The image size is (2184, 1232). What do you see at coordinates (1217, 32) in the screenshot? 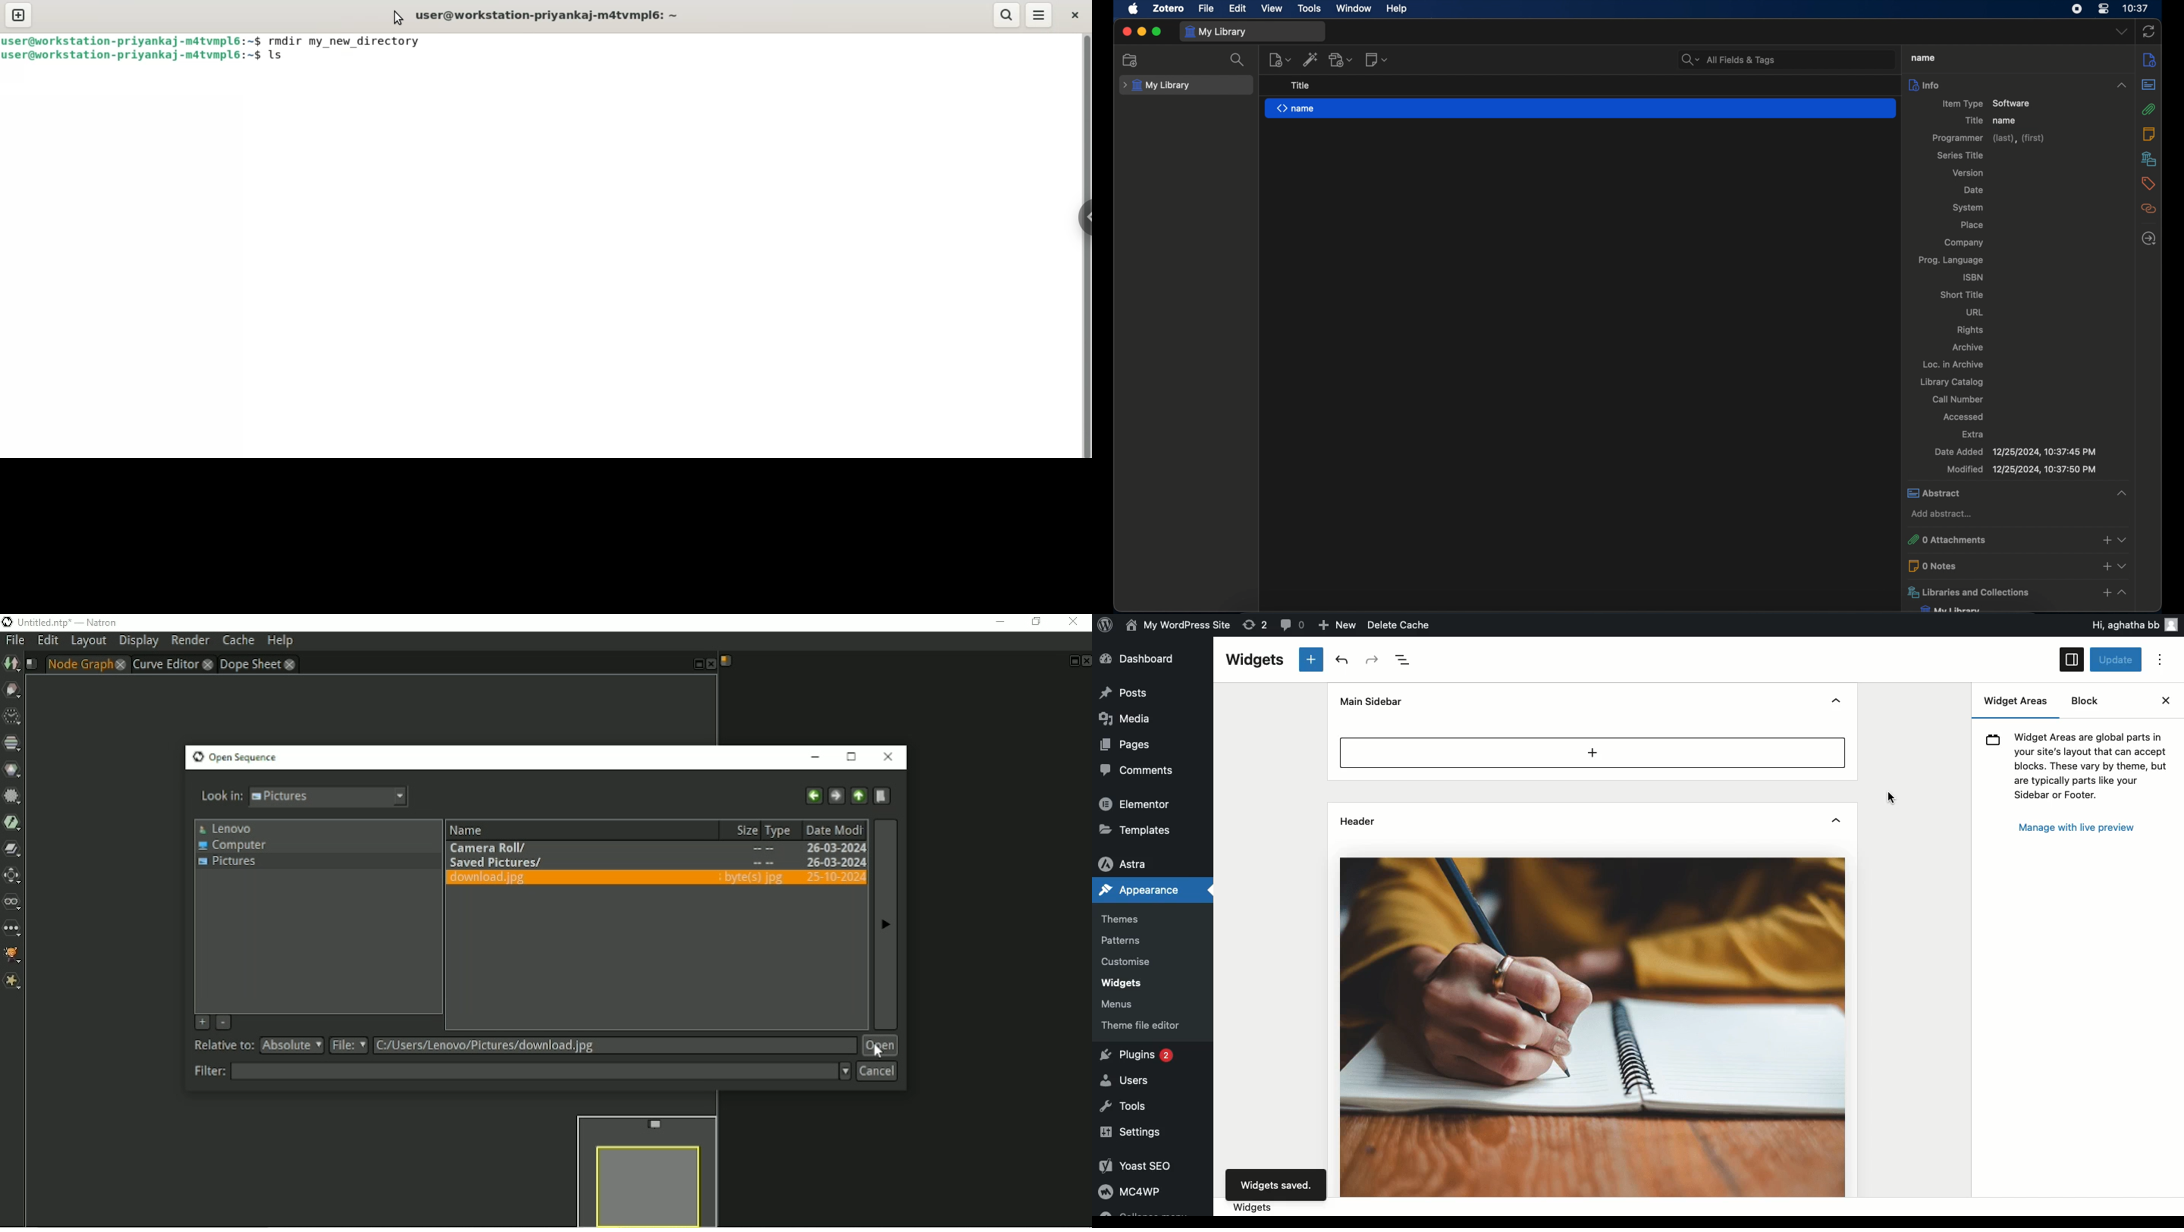
I see `my library` at bounding box center [1217, 32].